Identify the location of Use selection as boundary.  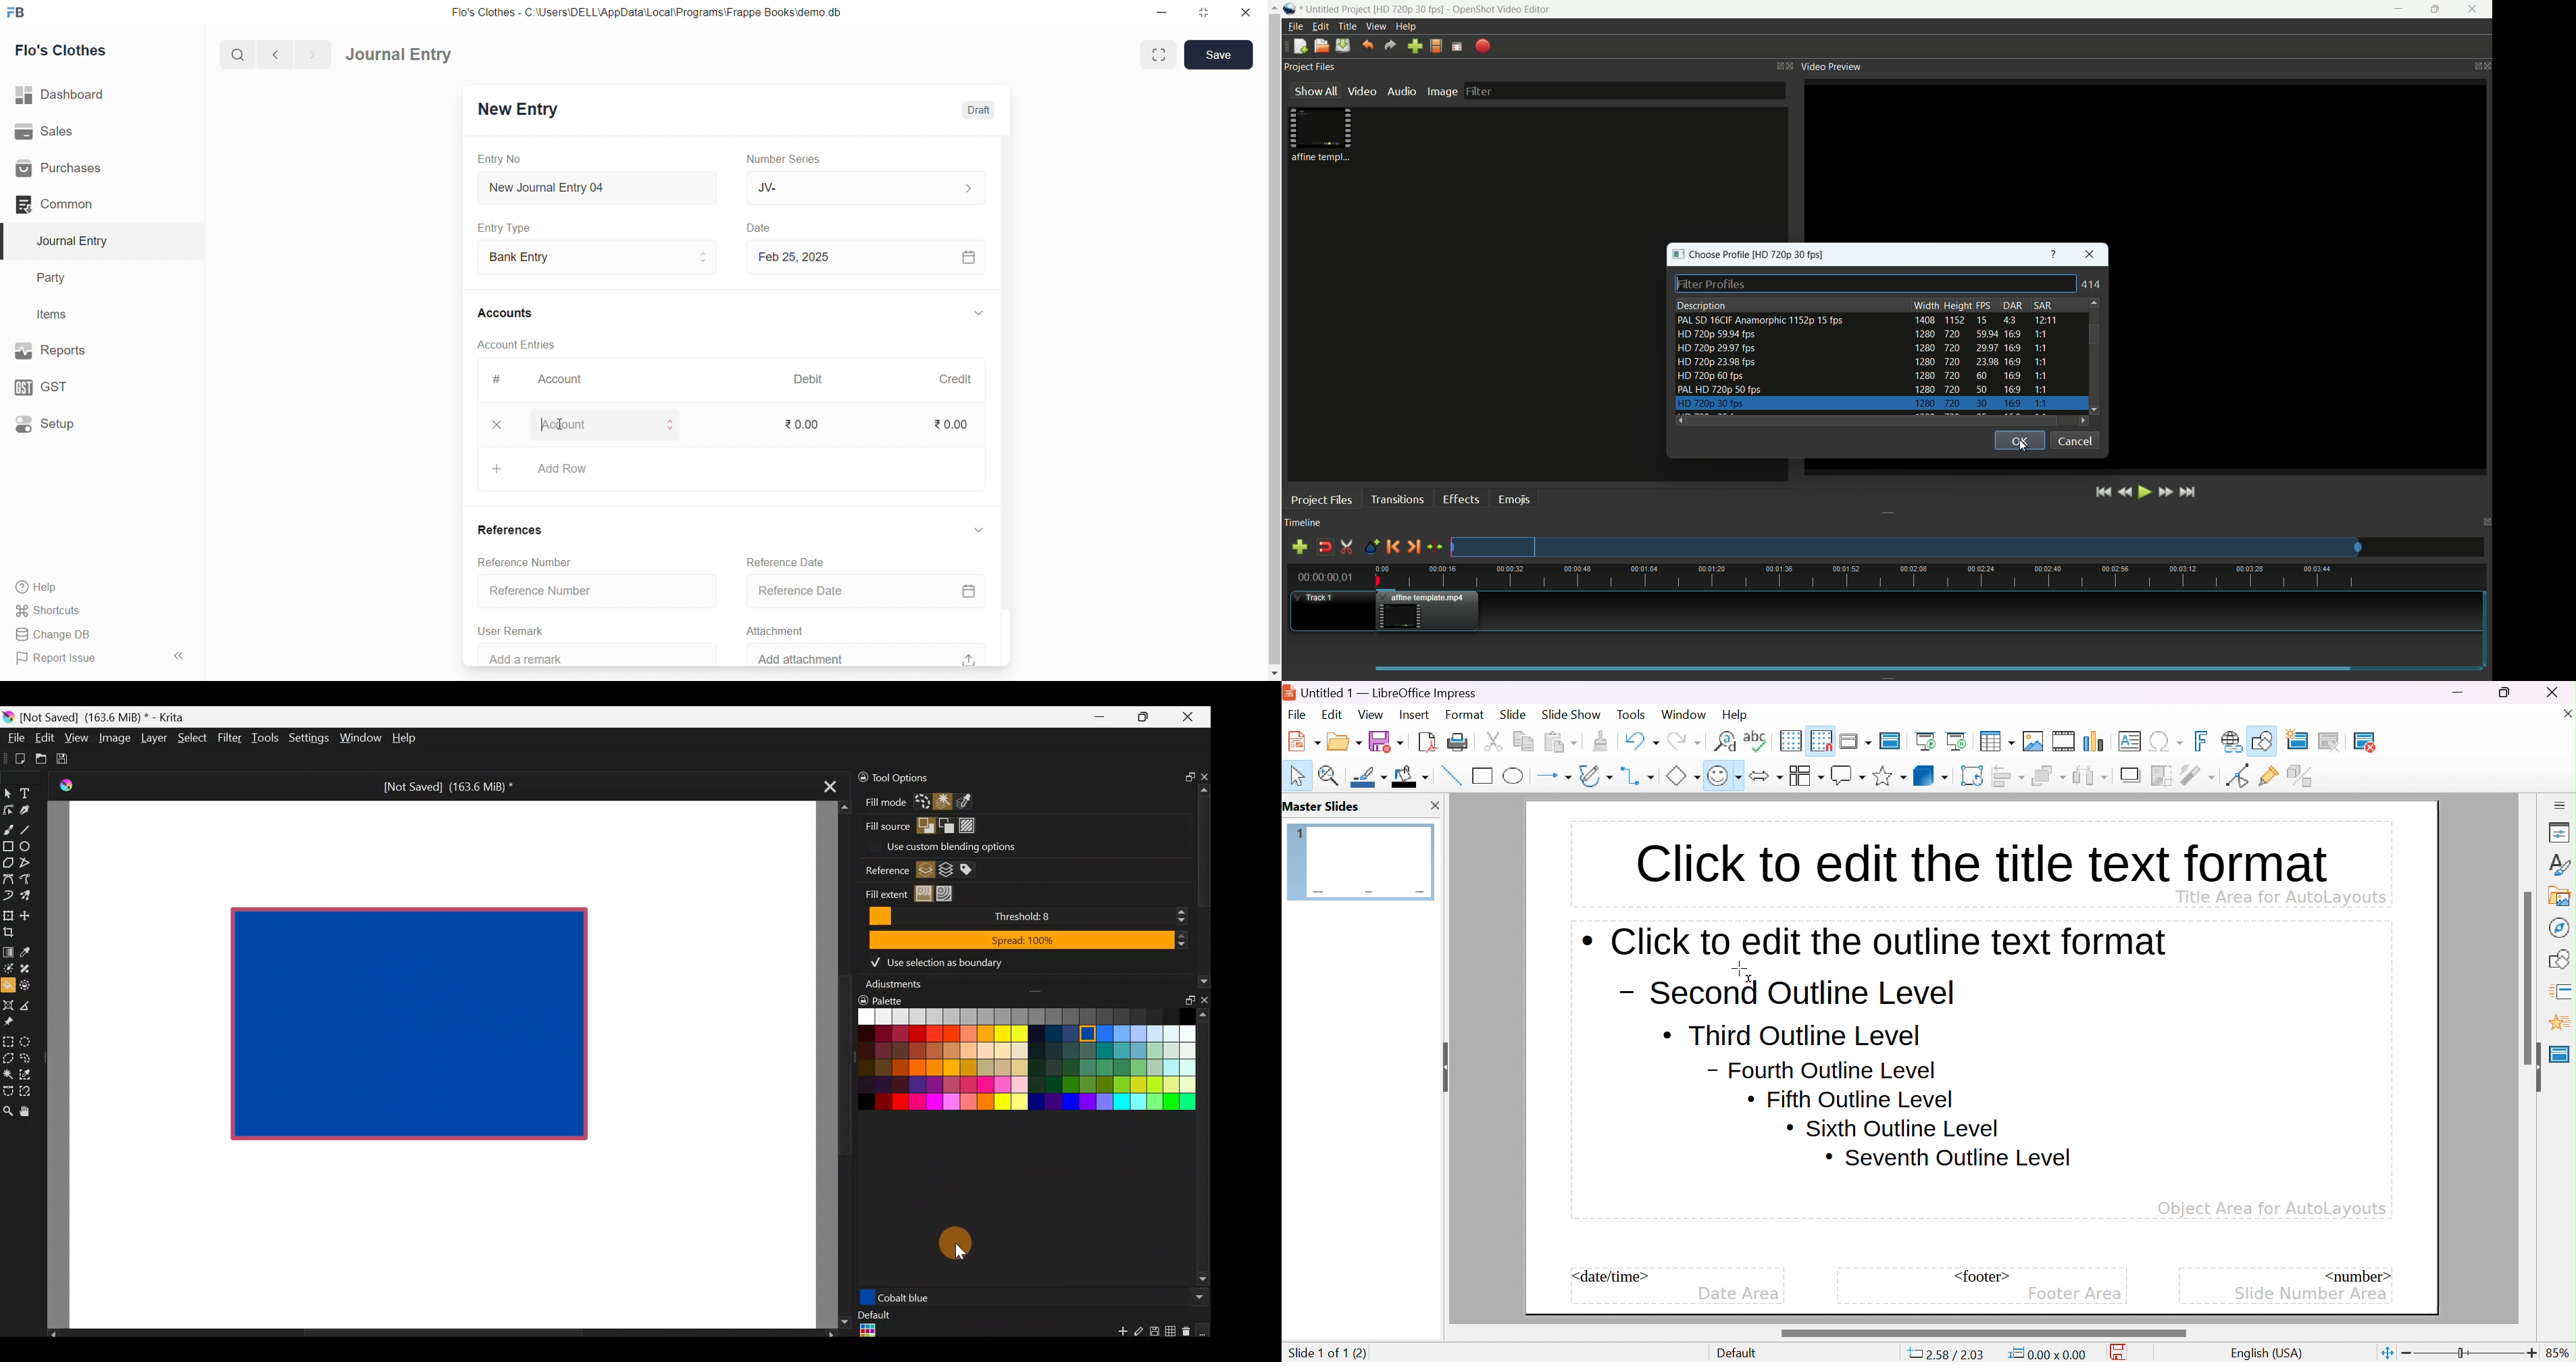
(938, 962).